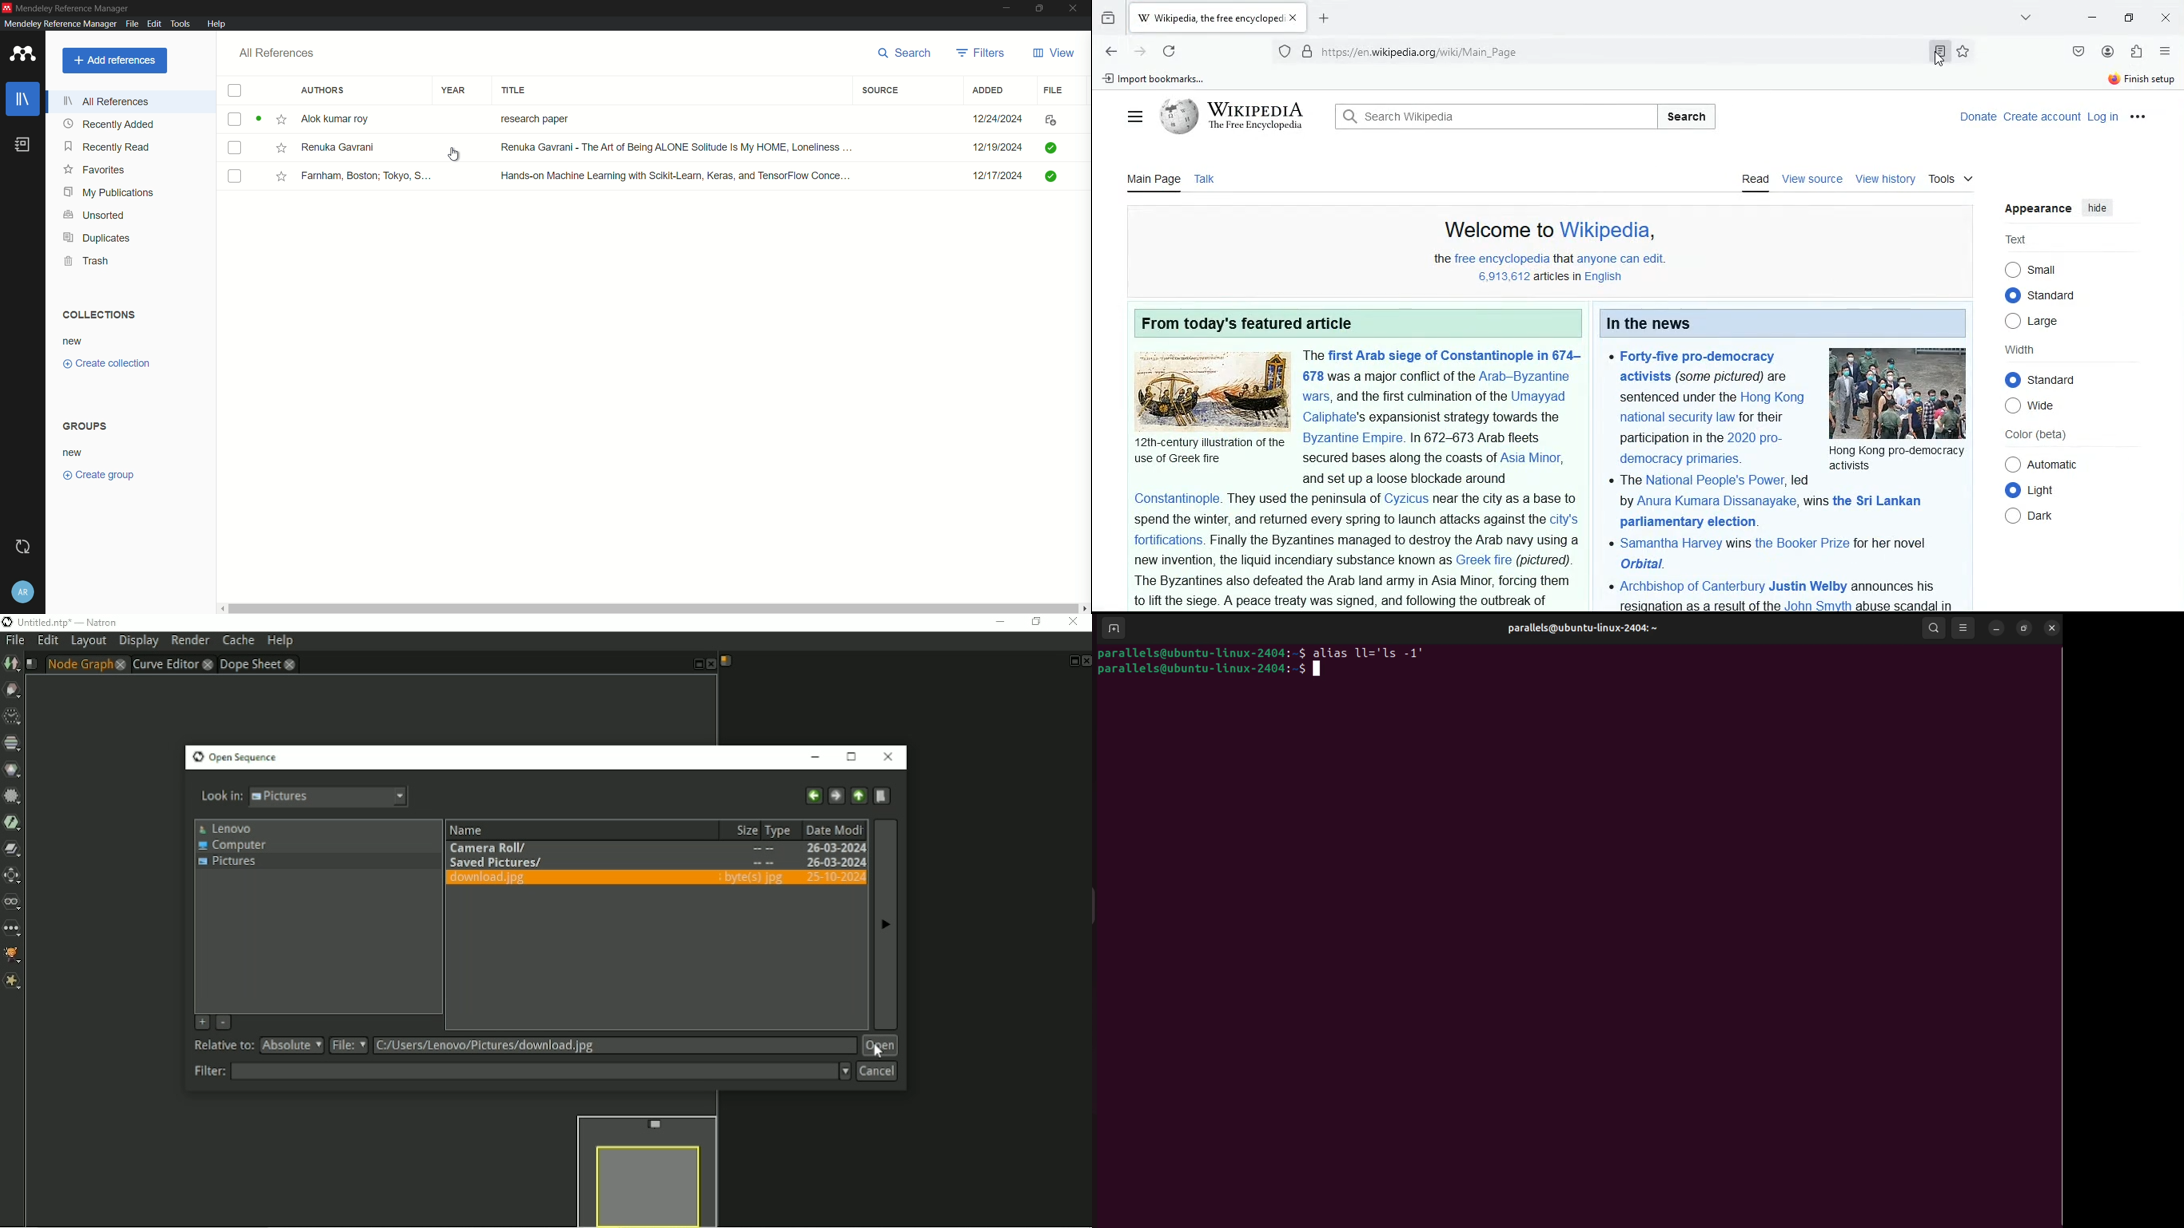  I want to click on Alok kumar roy, so click(336, 119).